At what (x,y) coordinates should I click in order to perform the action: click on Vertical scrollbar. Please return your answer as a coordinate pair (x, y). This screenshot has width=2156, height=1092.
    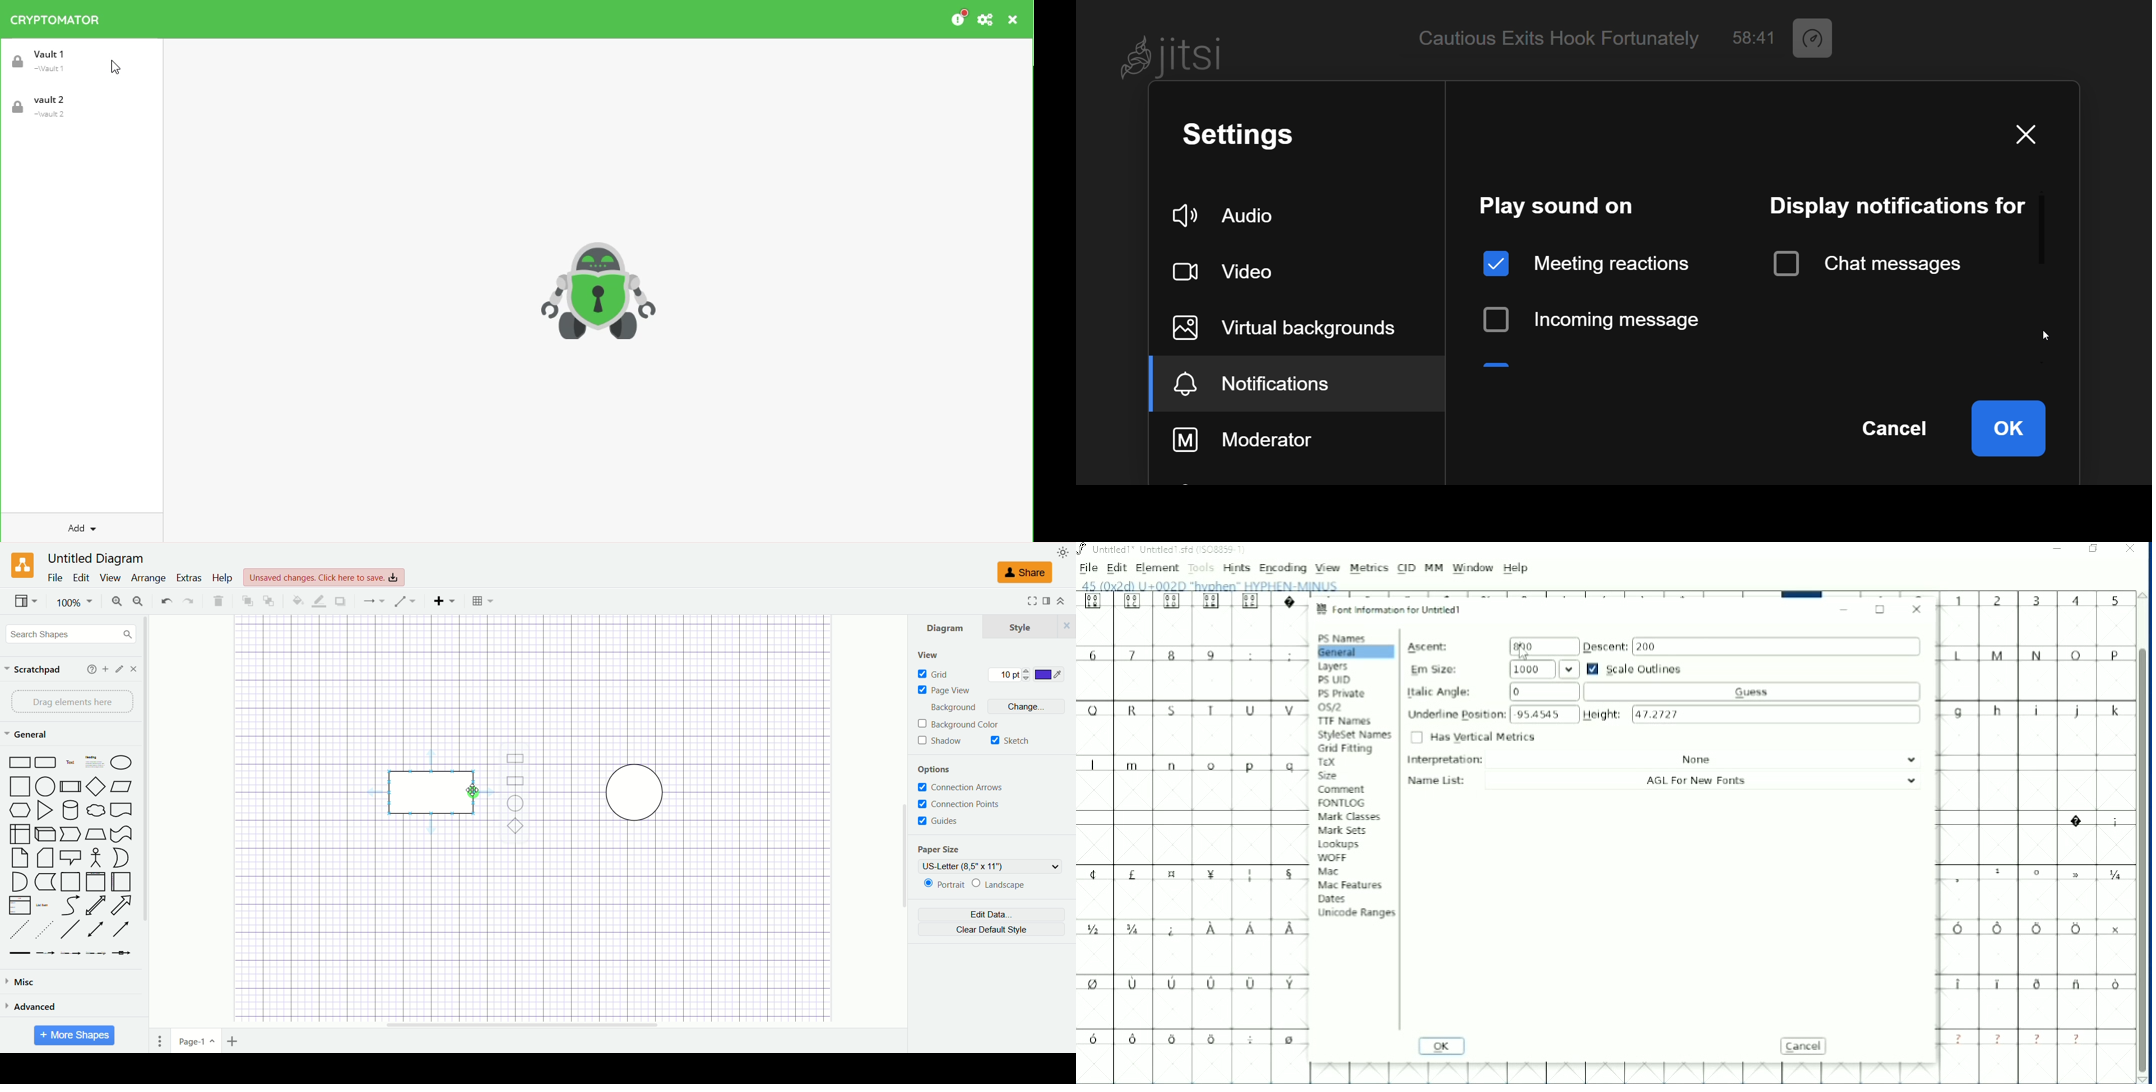
    Looking at the image, I should click on (2141, 863).